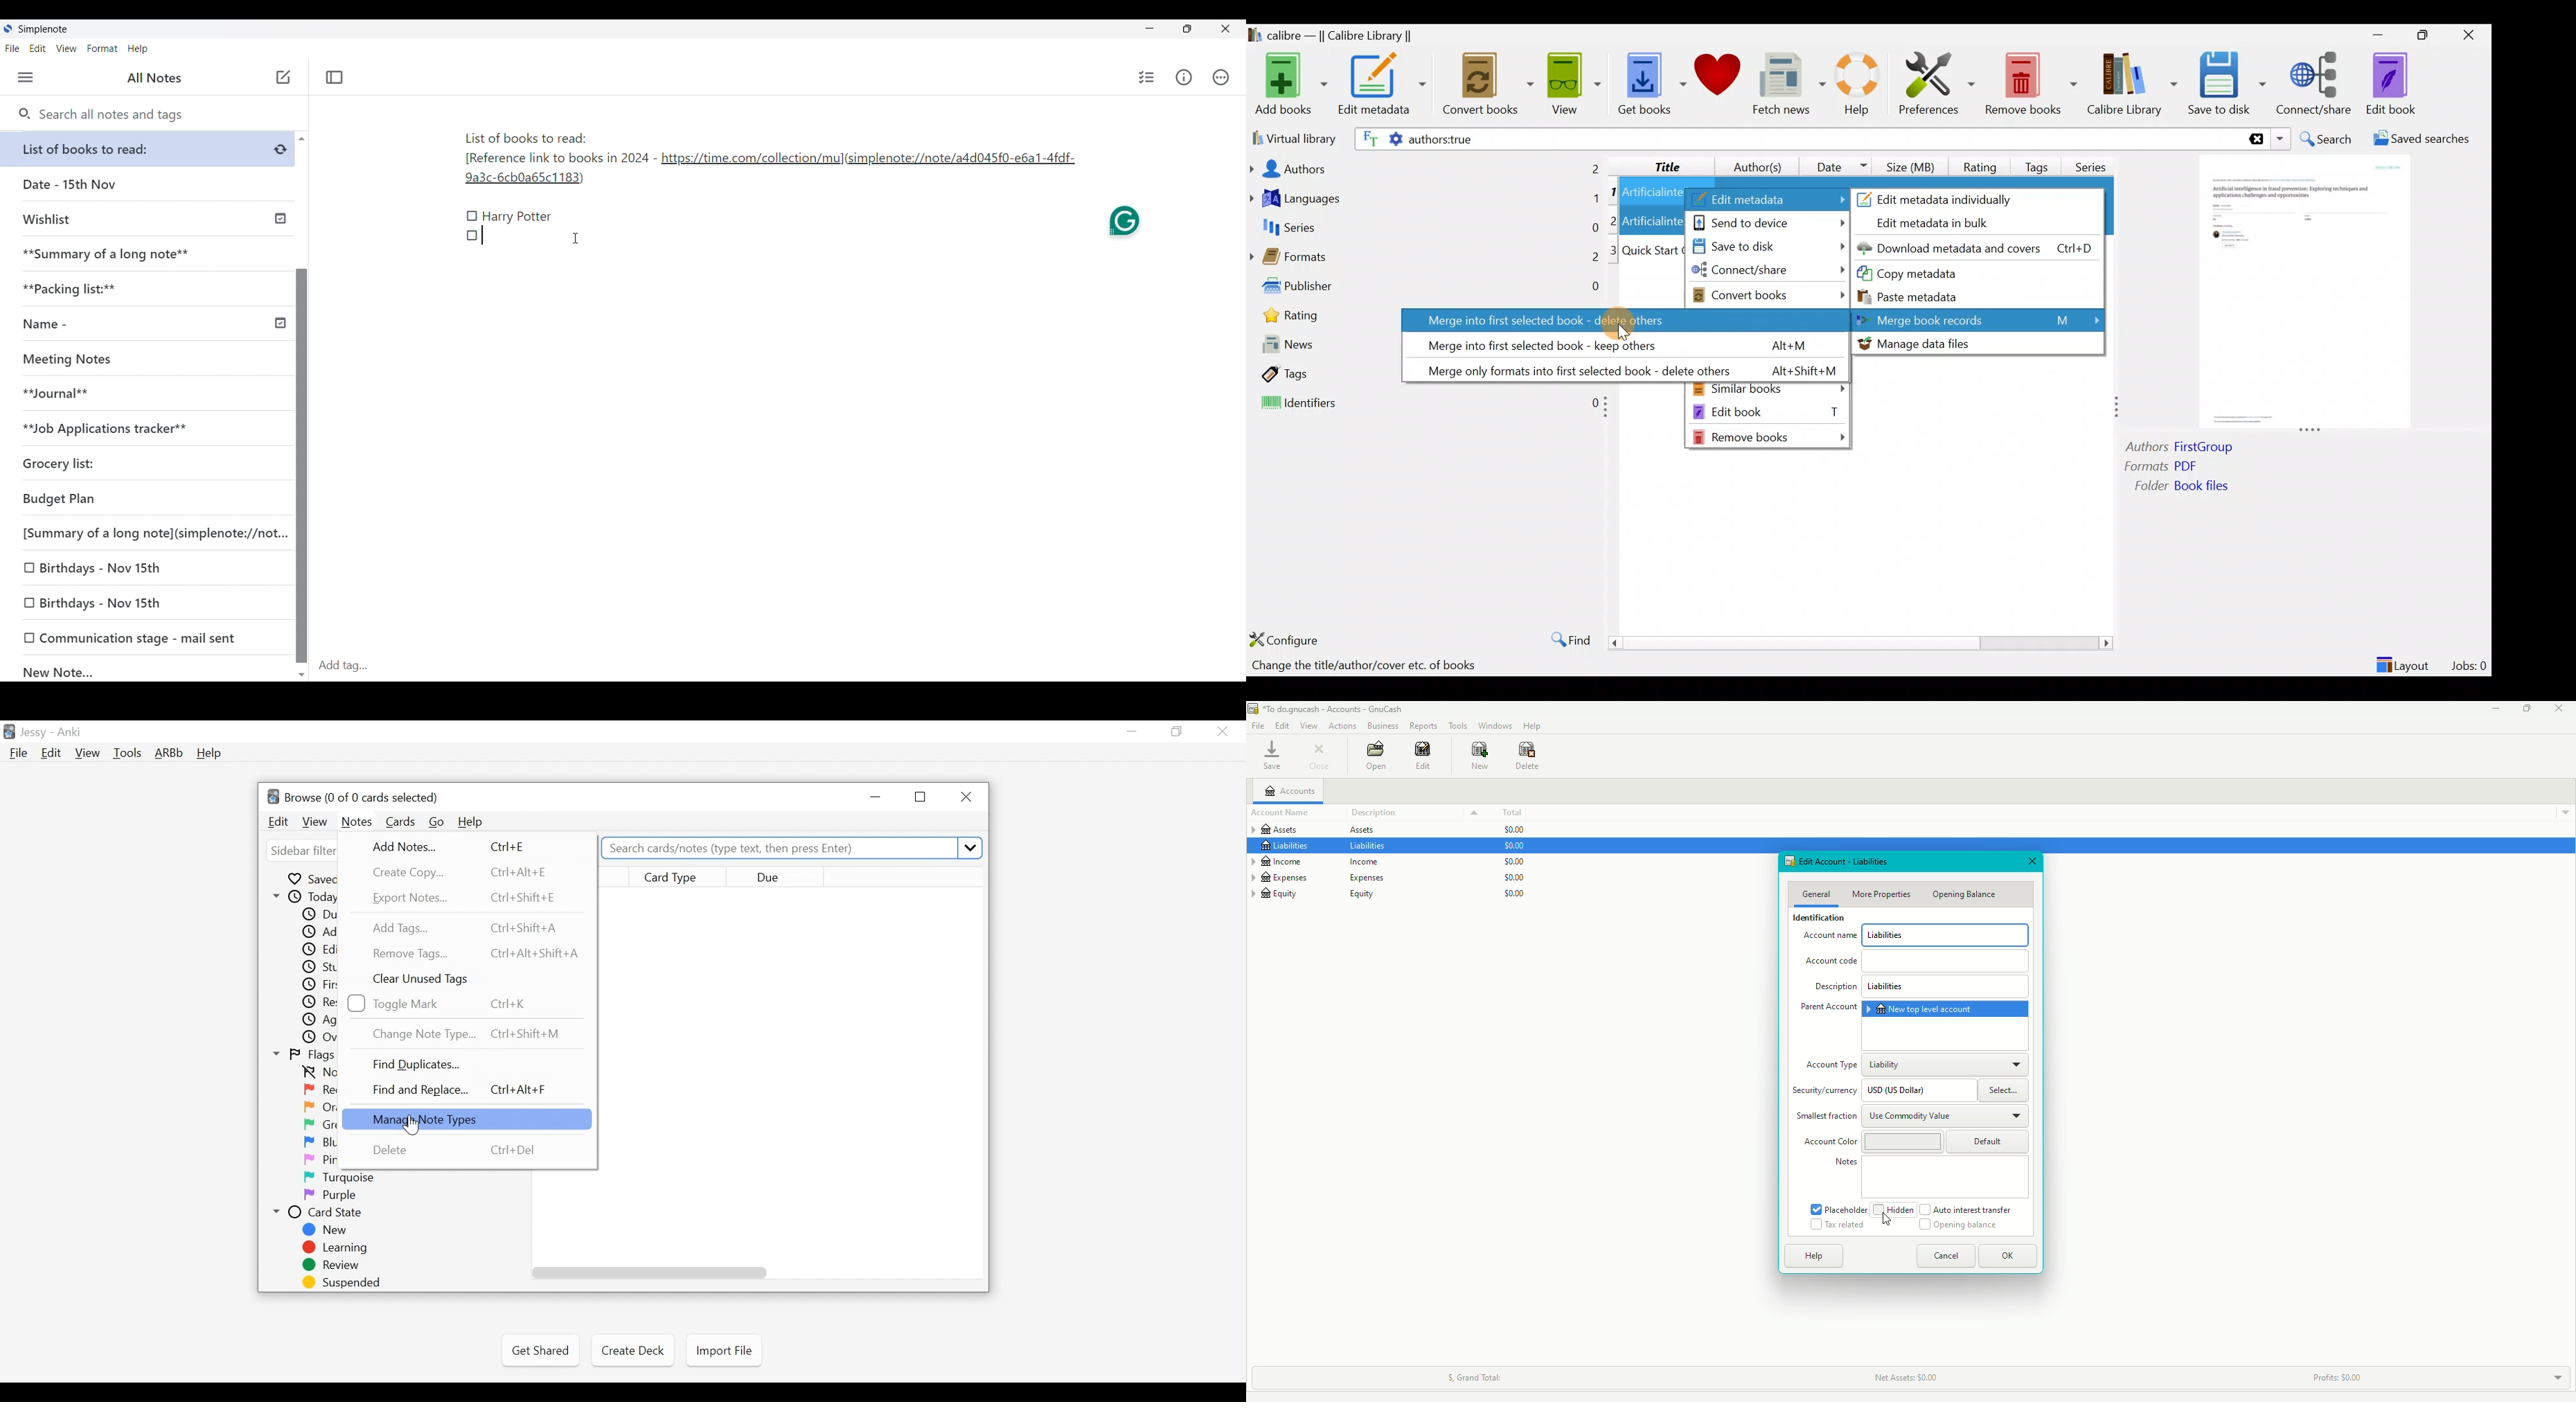 The height and width of the screenshot is (1428, 2576). I want to click on Grand Total, so click(1473, 1378).